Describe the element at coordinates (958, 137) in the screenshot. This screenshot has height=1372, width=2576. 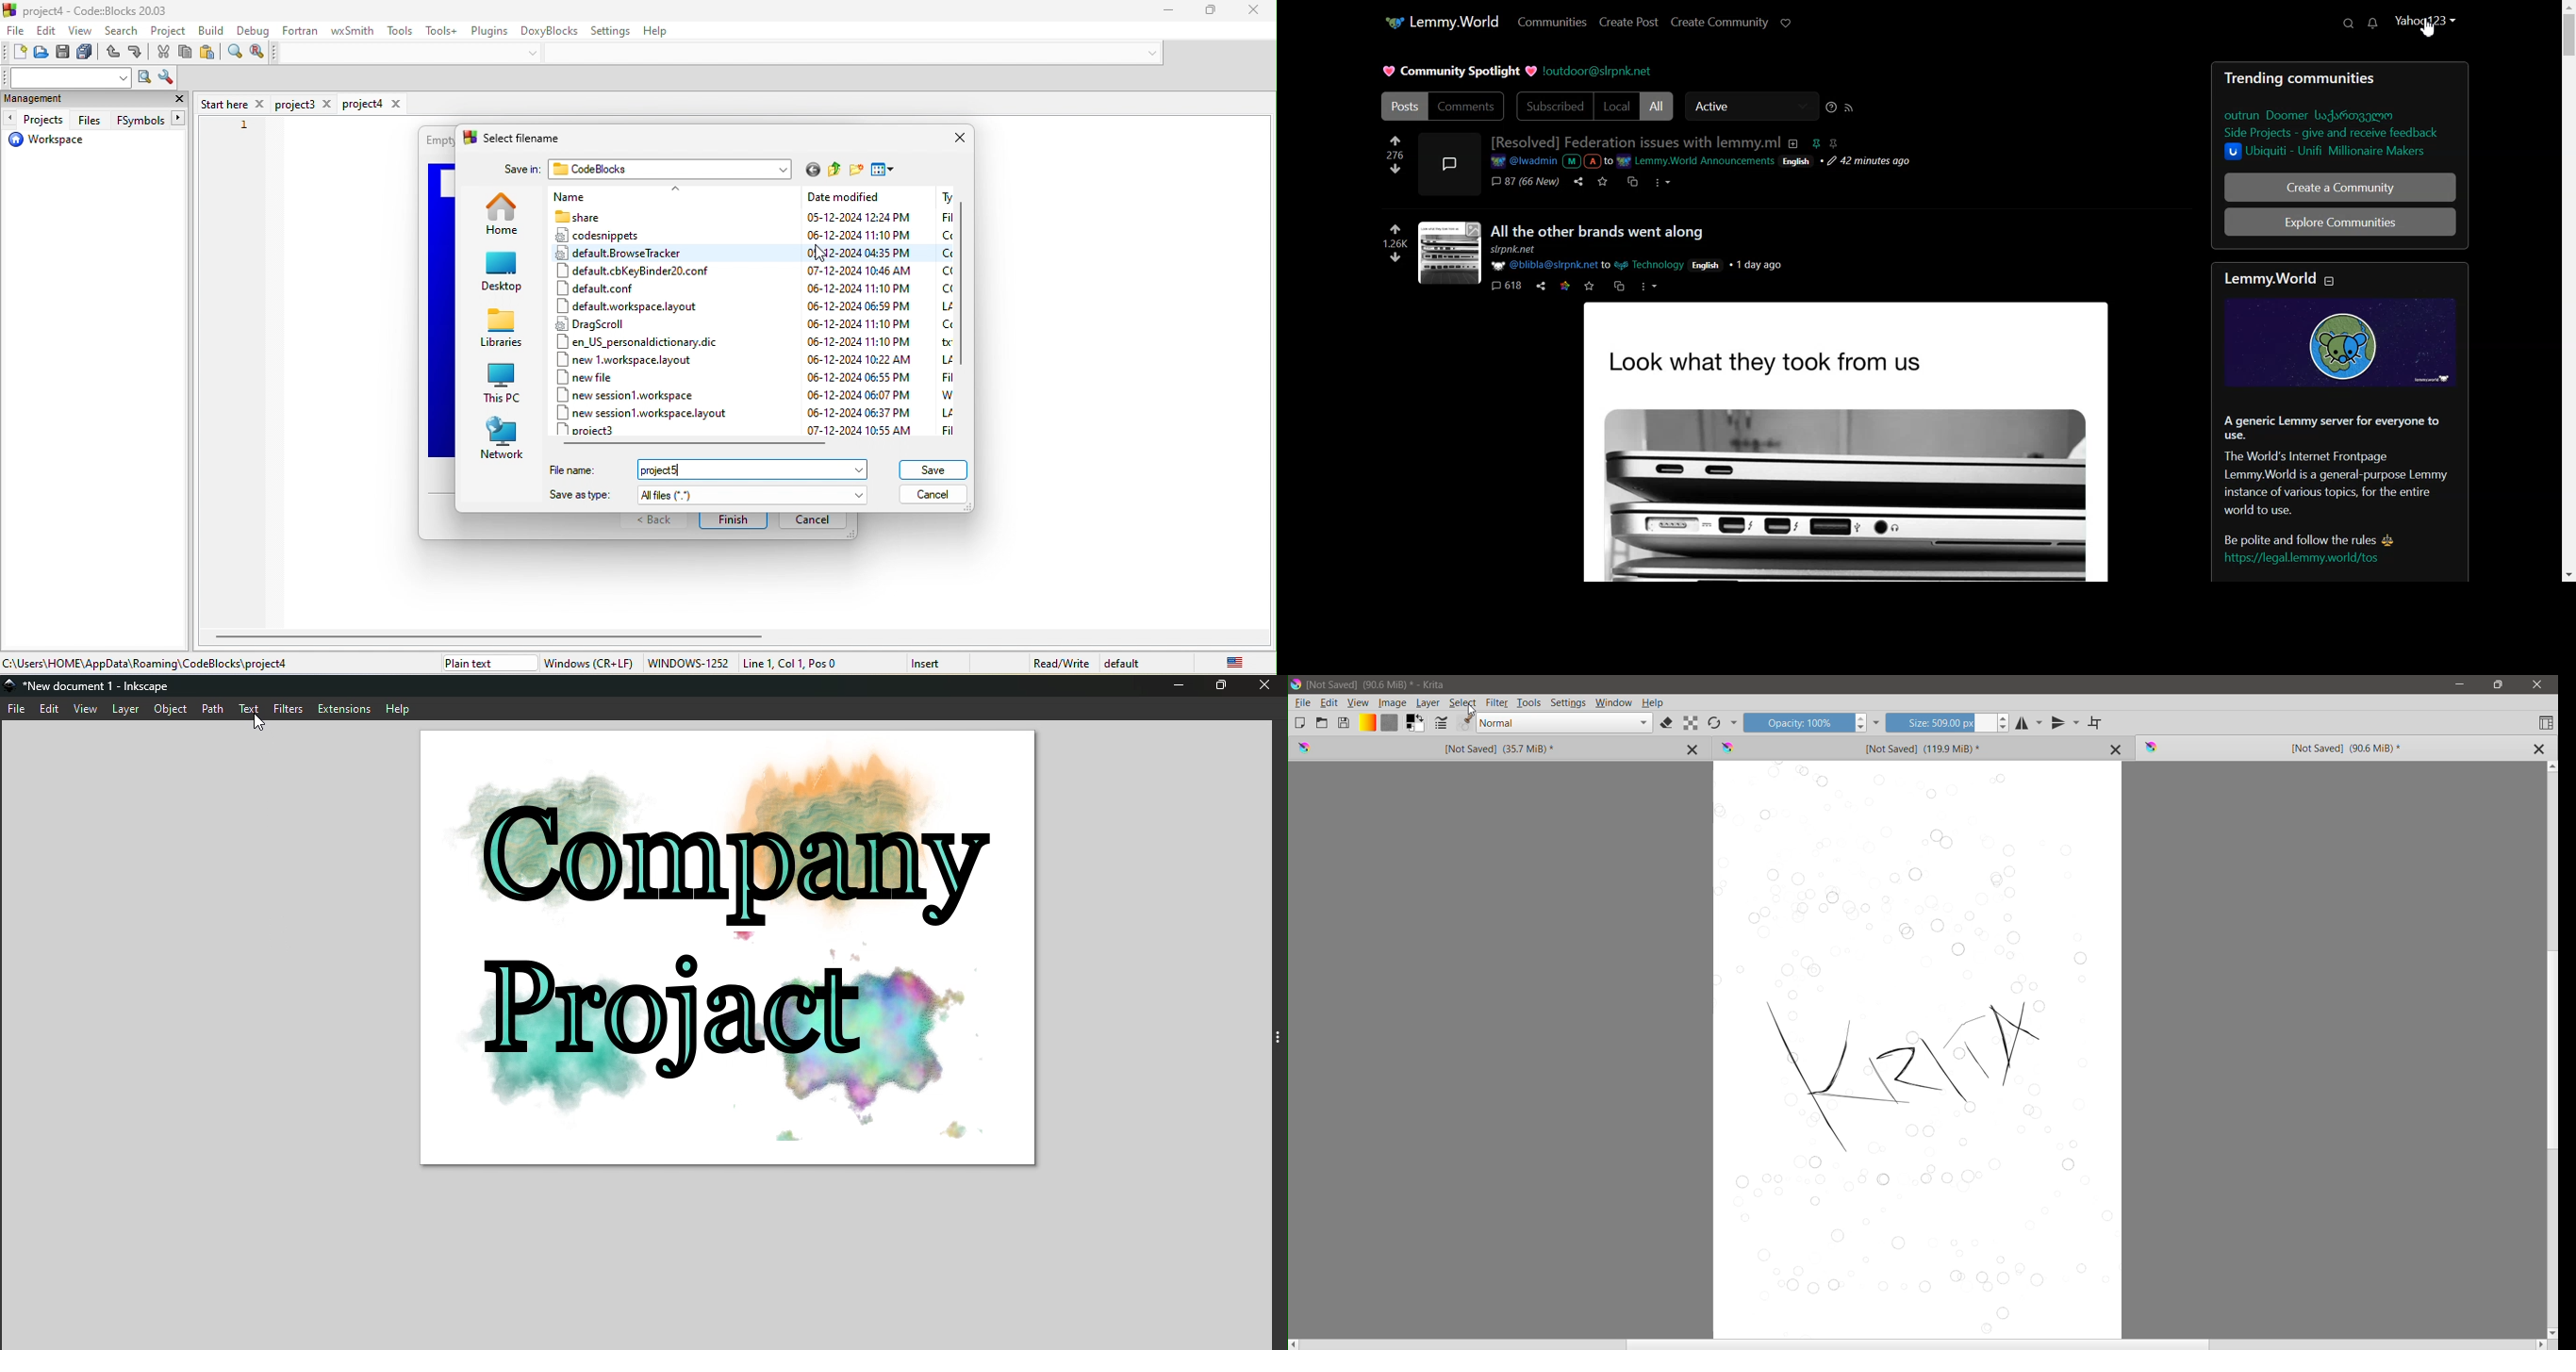
I see `close` at that location.